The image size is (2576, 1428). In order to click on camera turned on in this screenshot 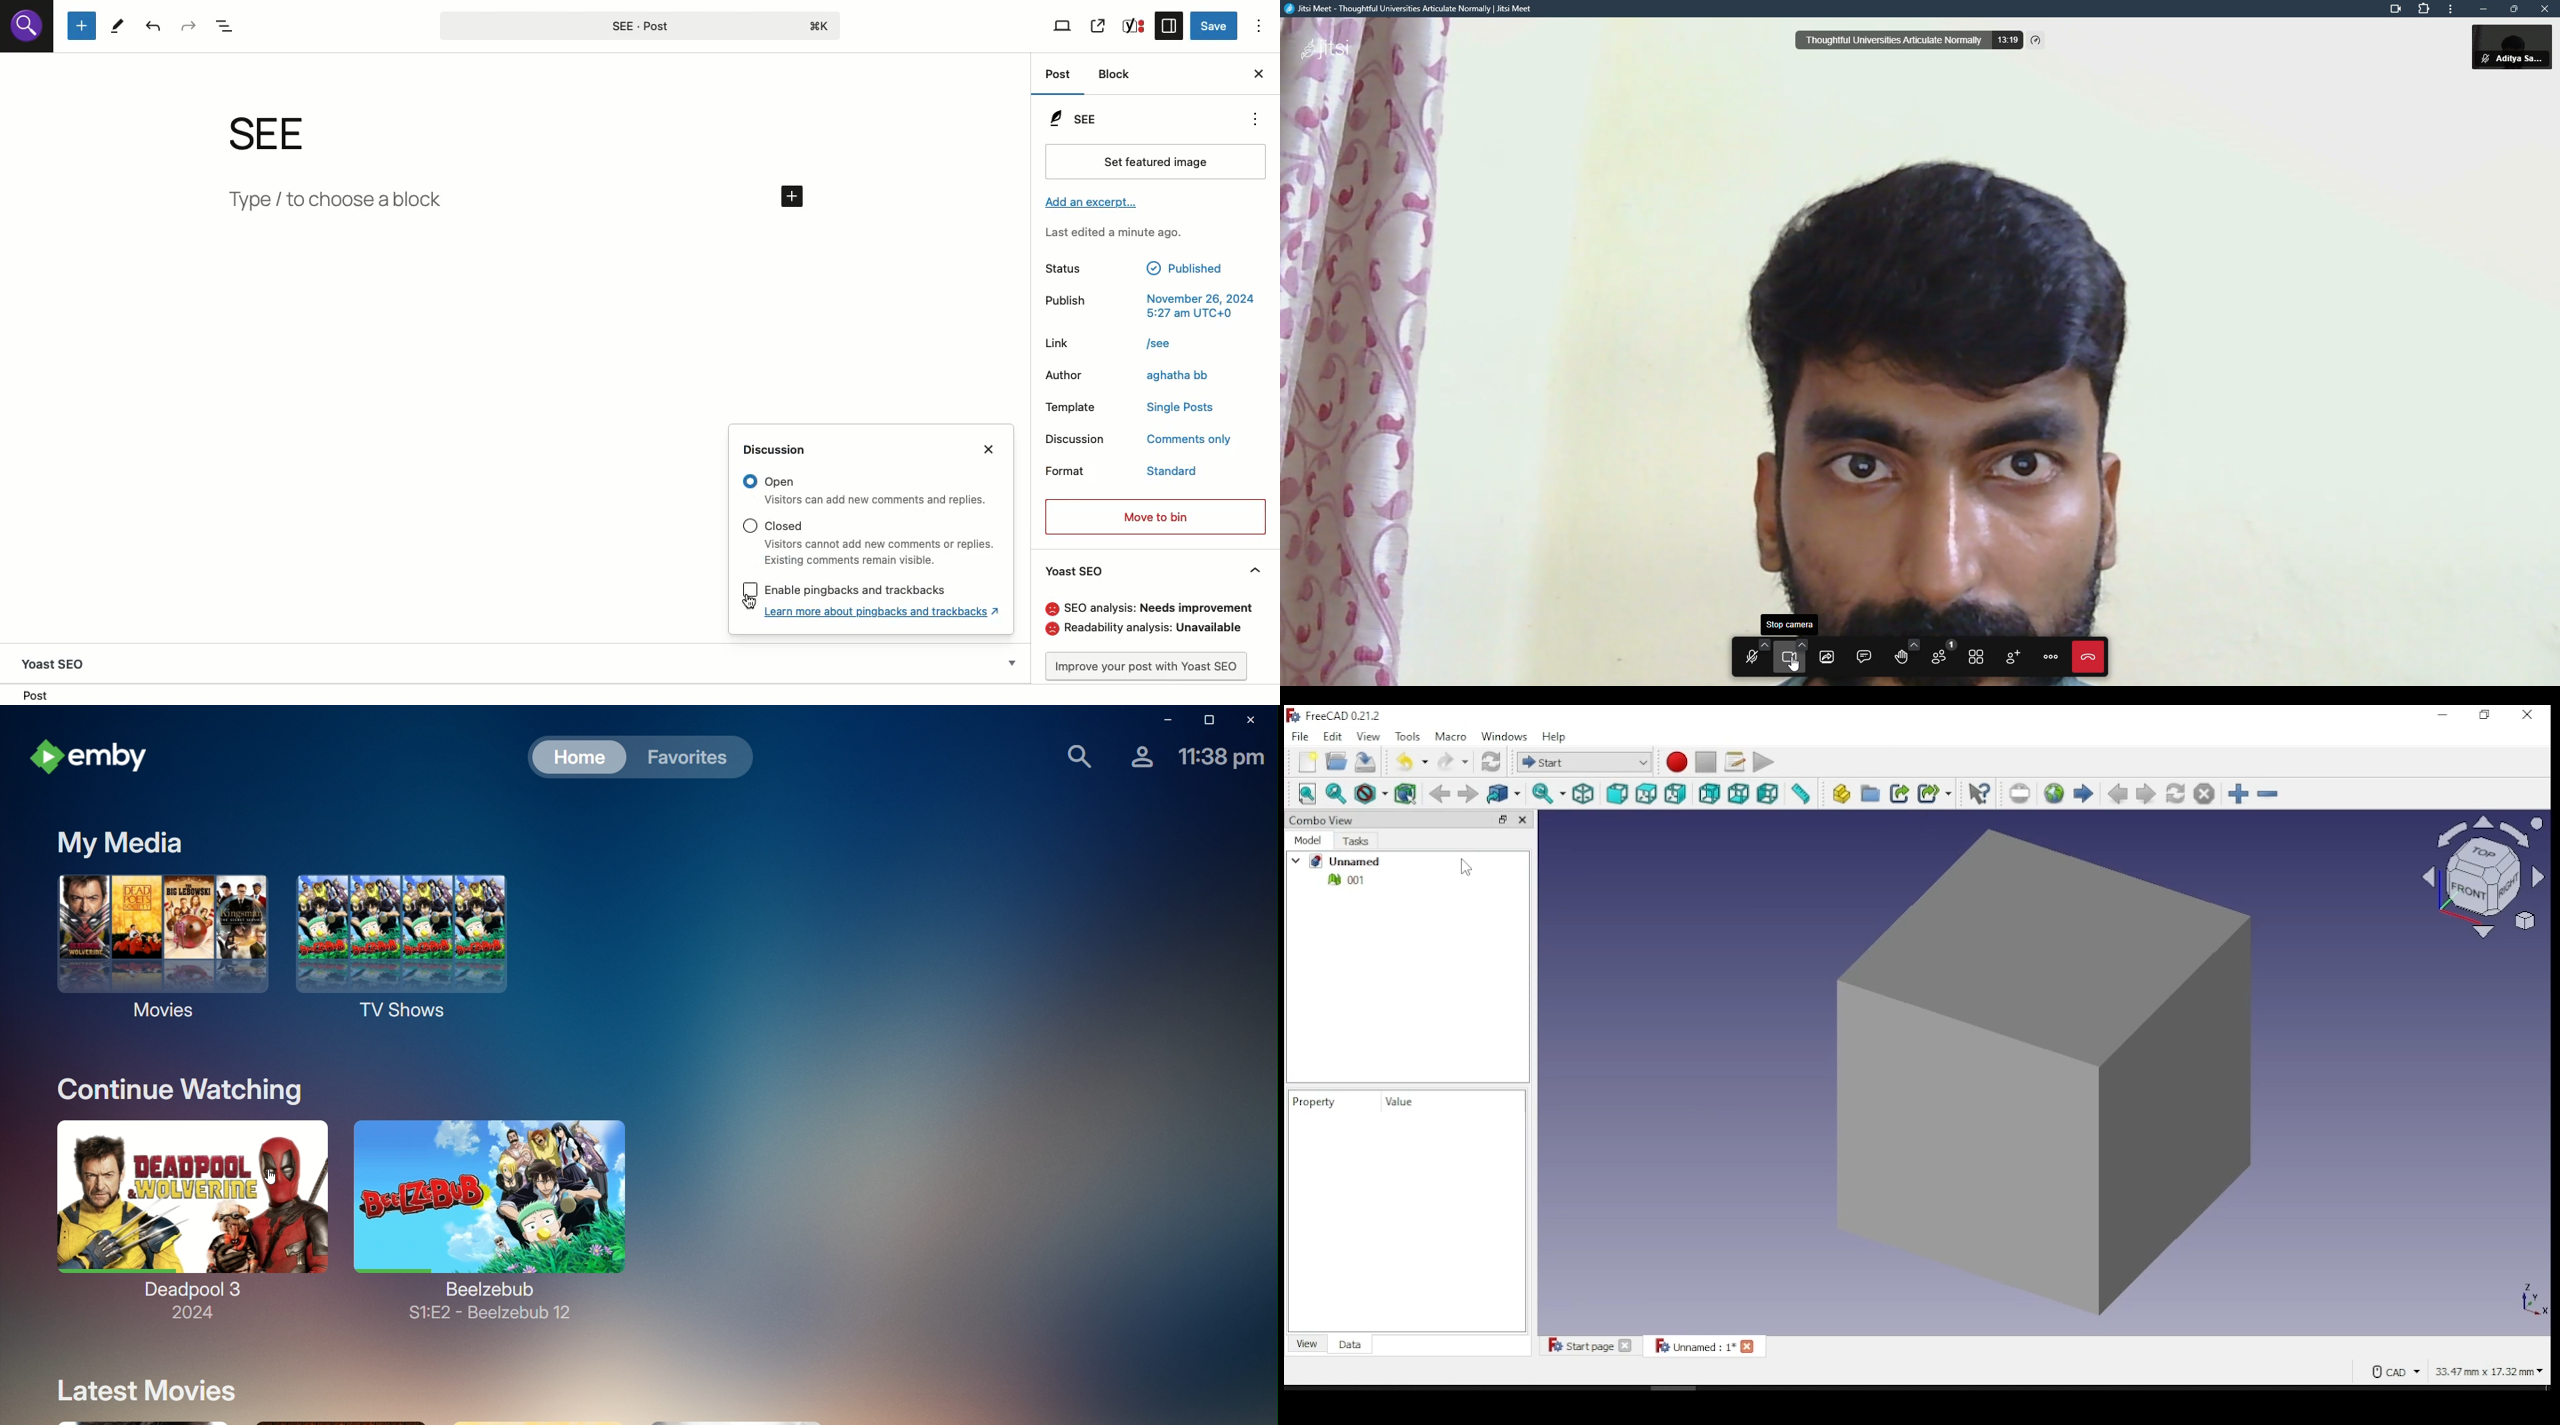, I will do `click(1957, 352)`.